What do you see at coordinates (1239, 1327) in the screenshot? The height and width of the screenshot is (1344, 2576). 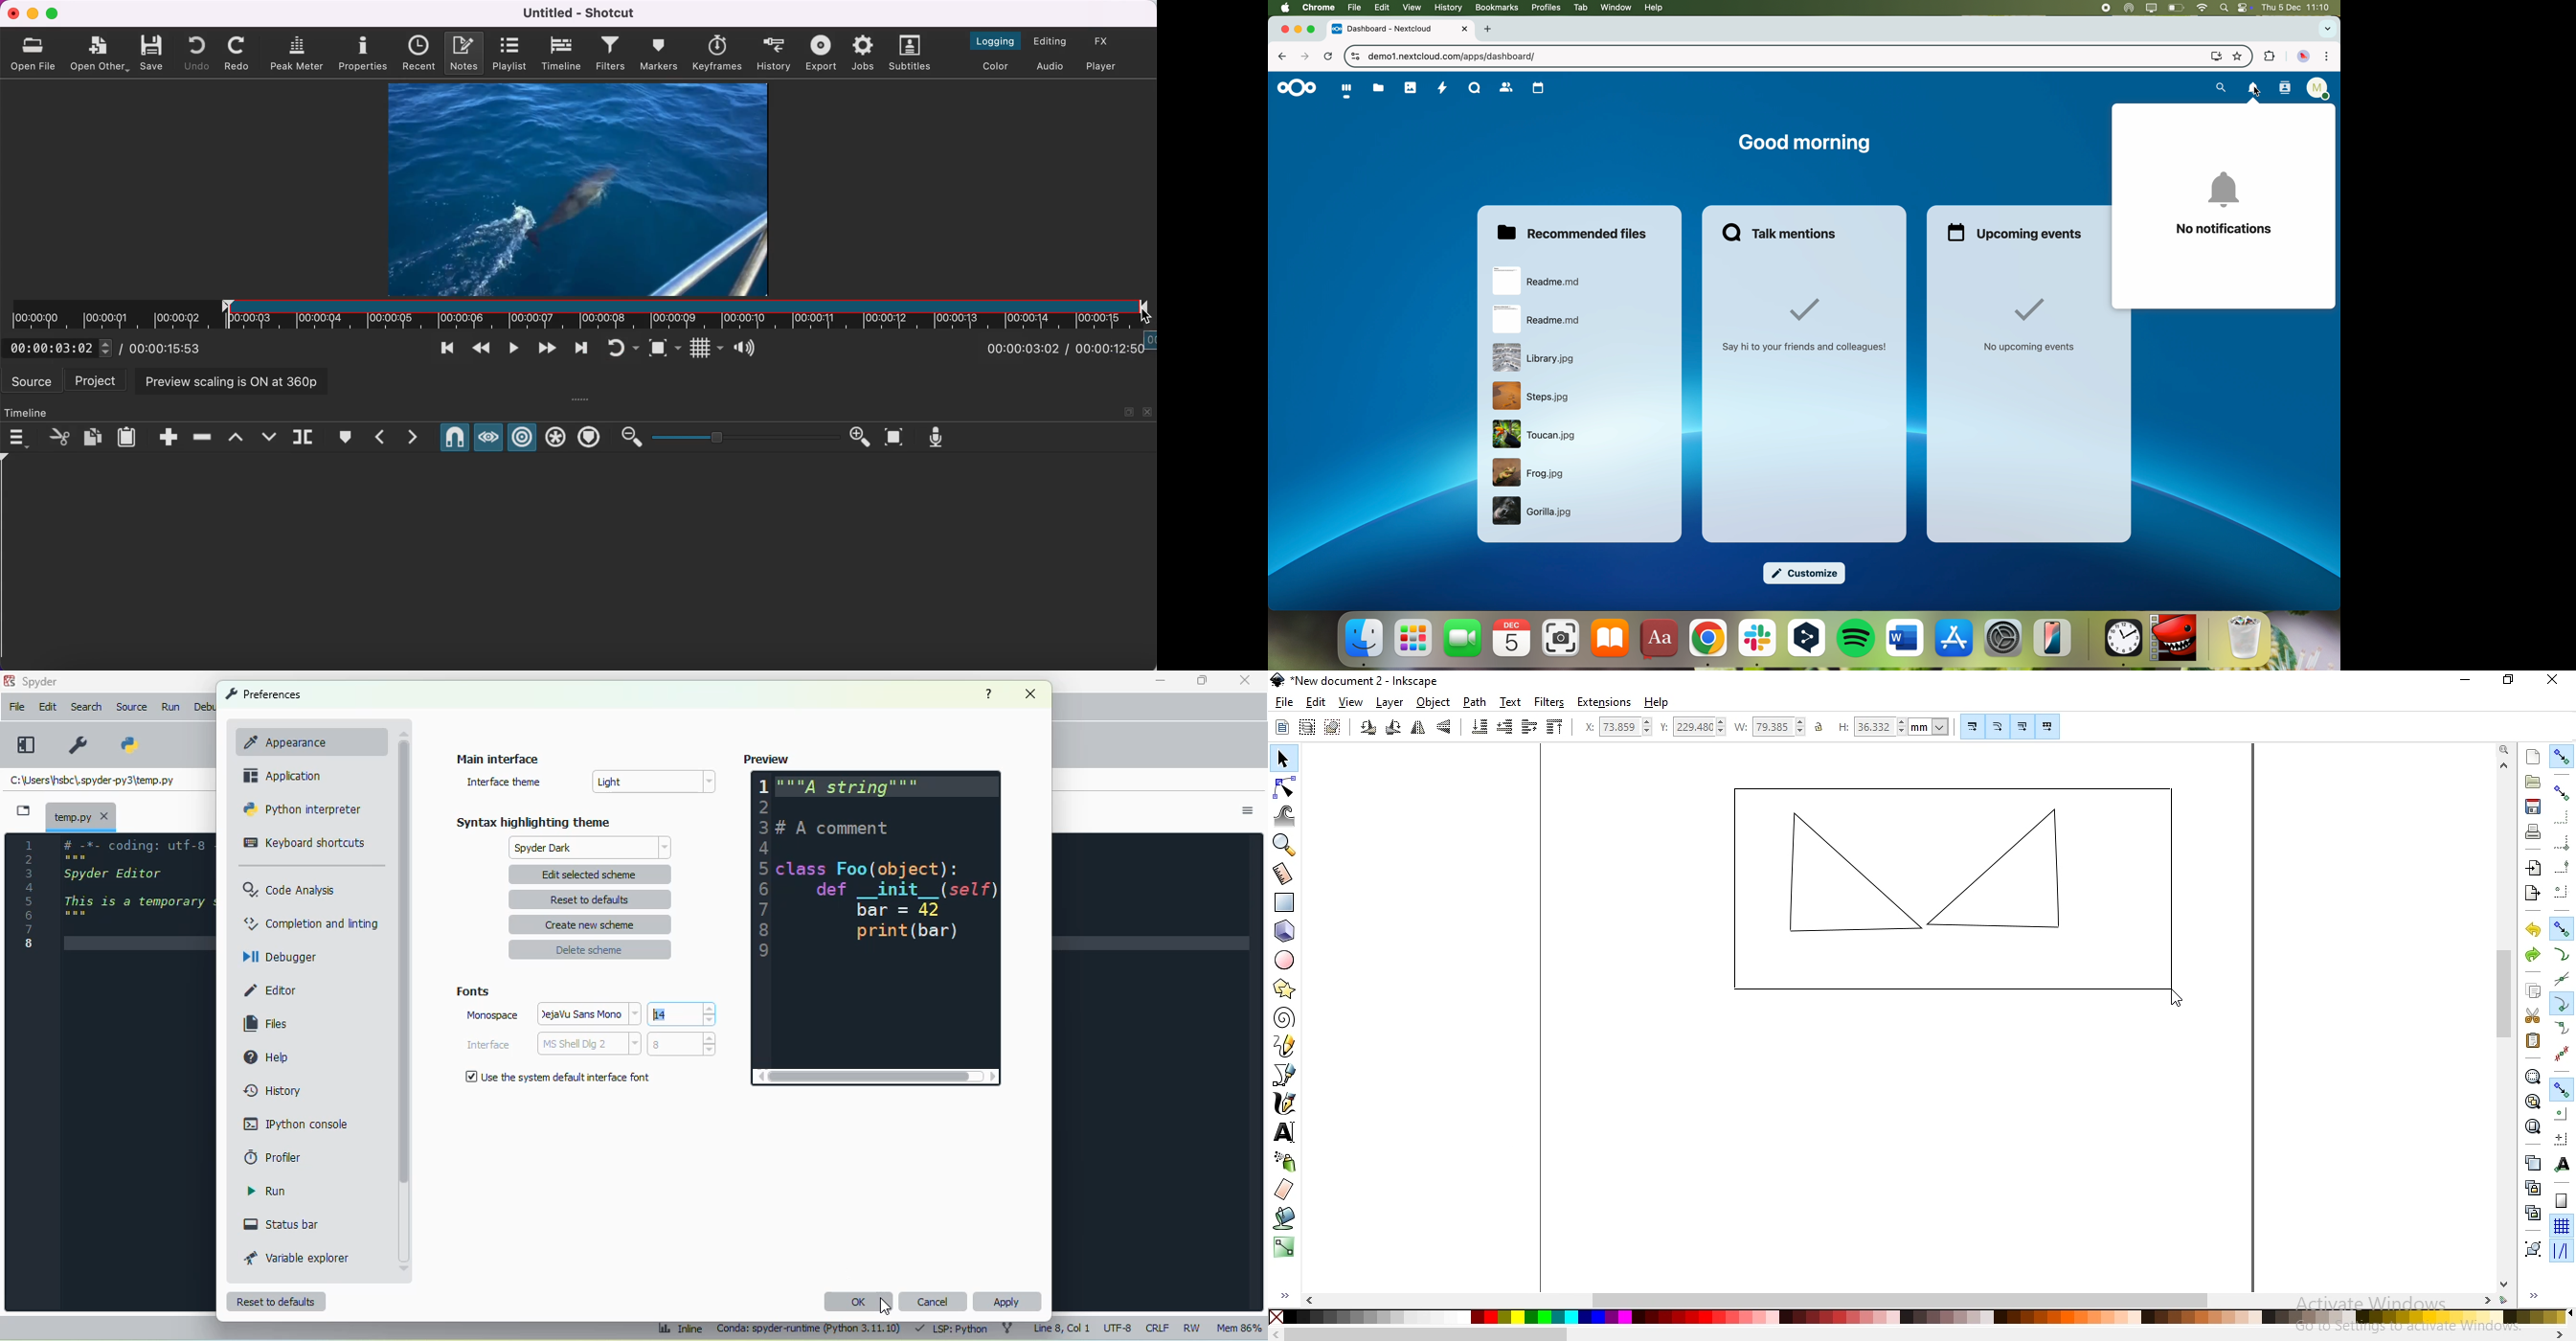 I see `mem 85%` at bounding box center [1239, 1327].